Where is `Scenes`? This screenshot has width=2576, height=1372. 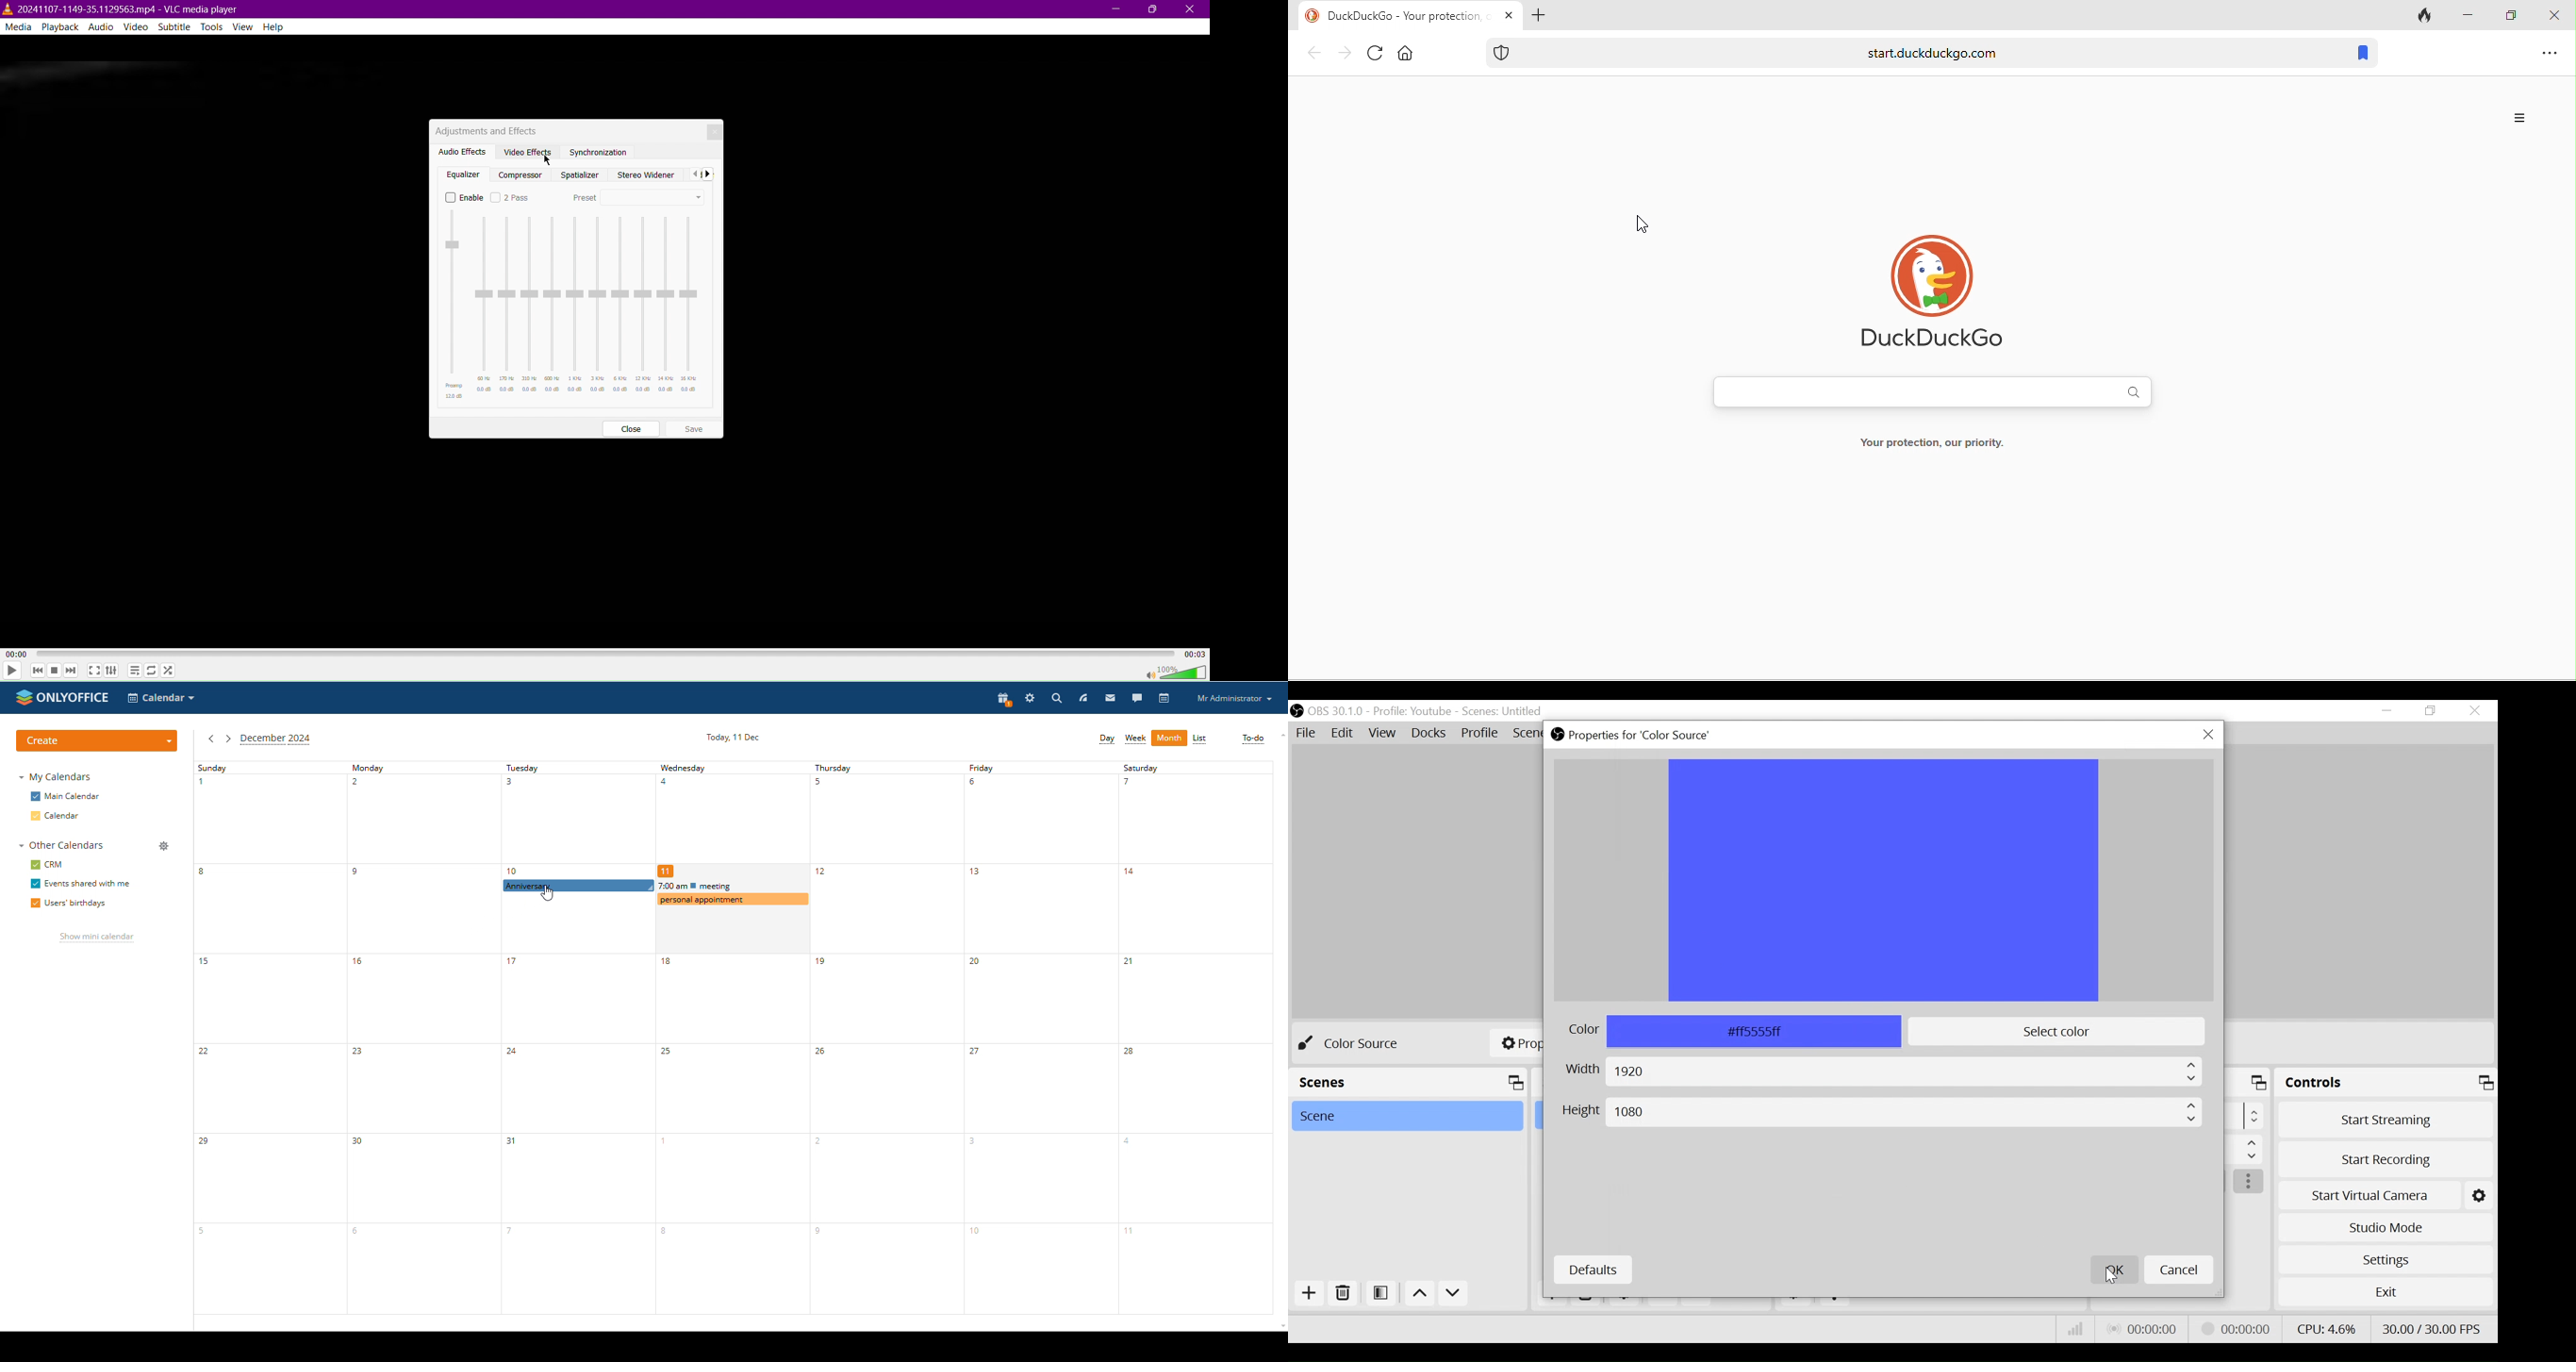 Scenes is located at coordinates (1503, 712).